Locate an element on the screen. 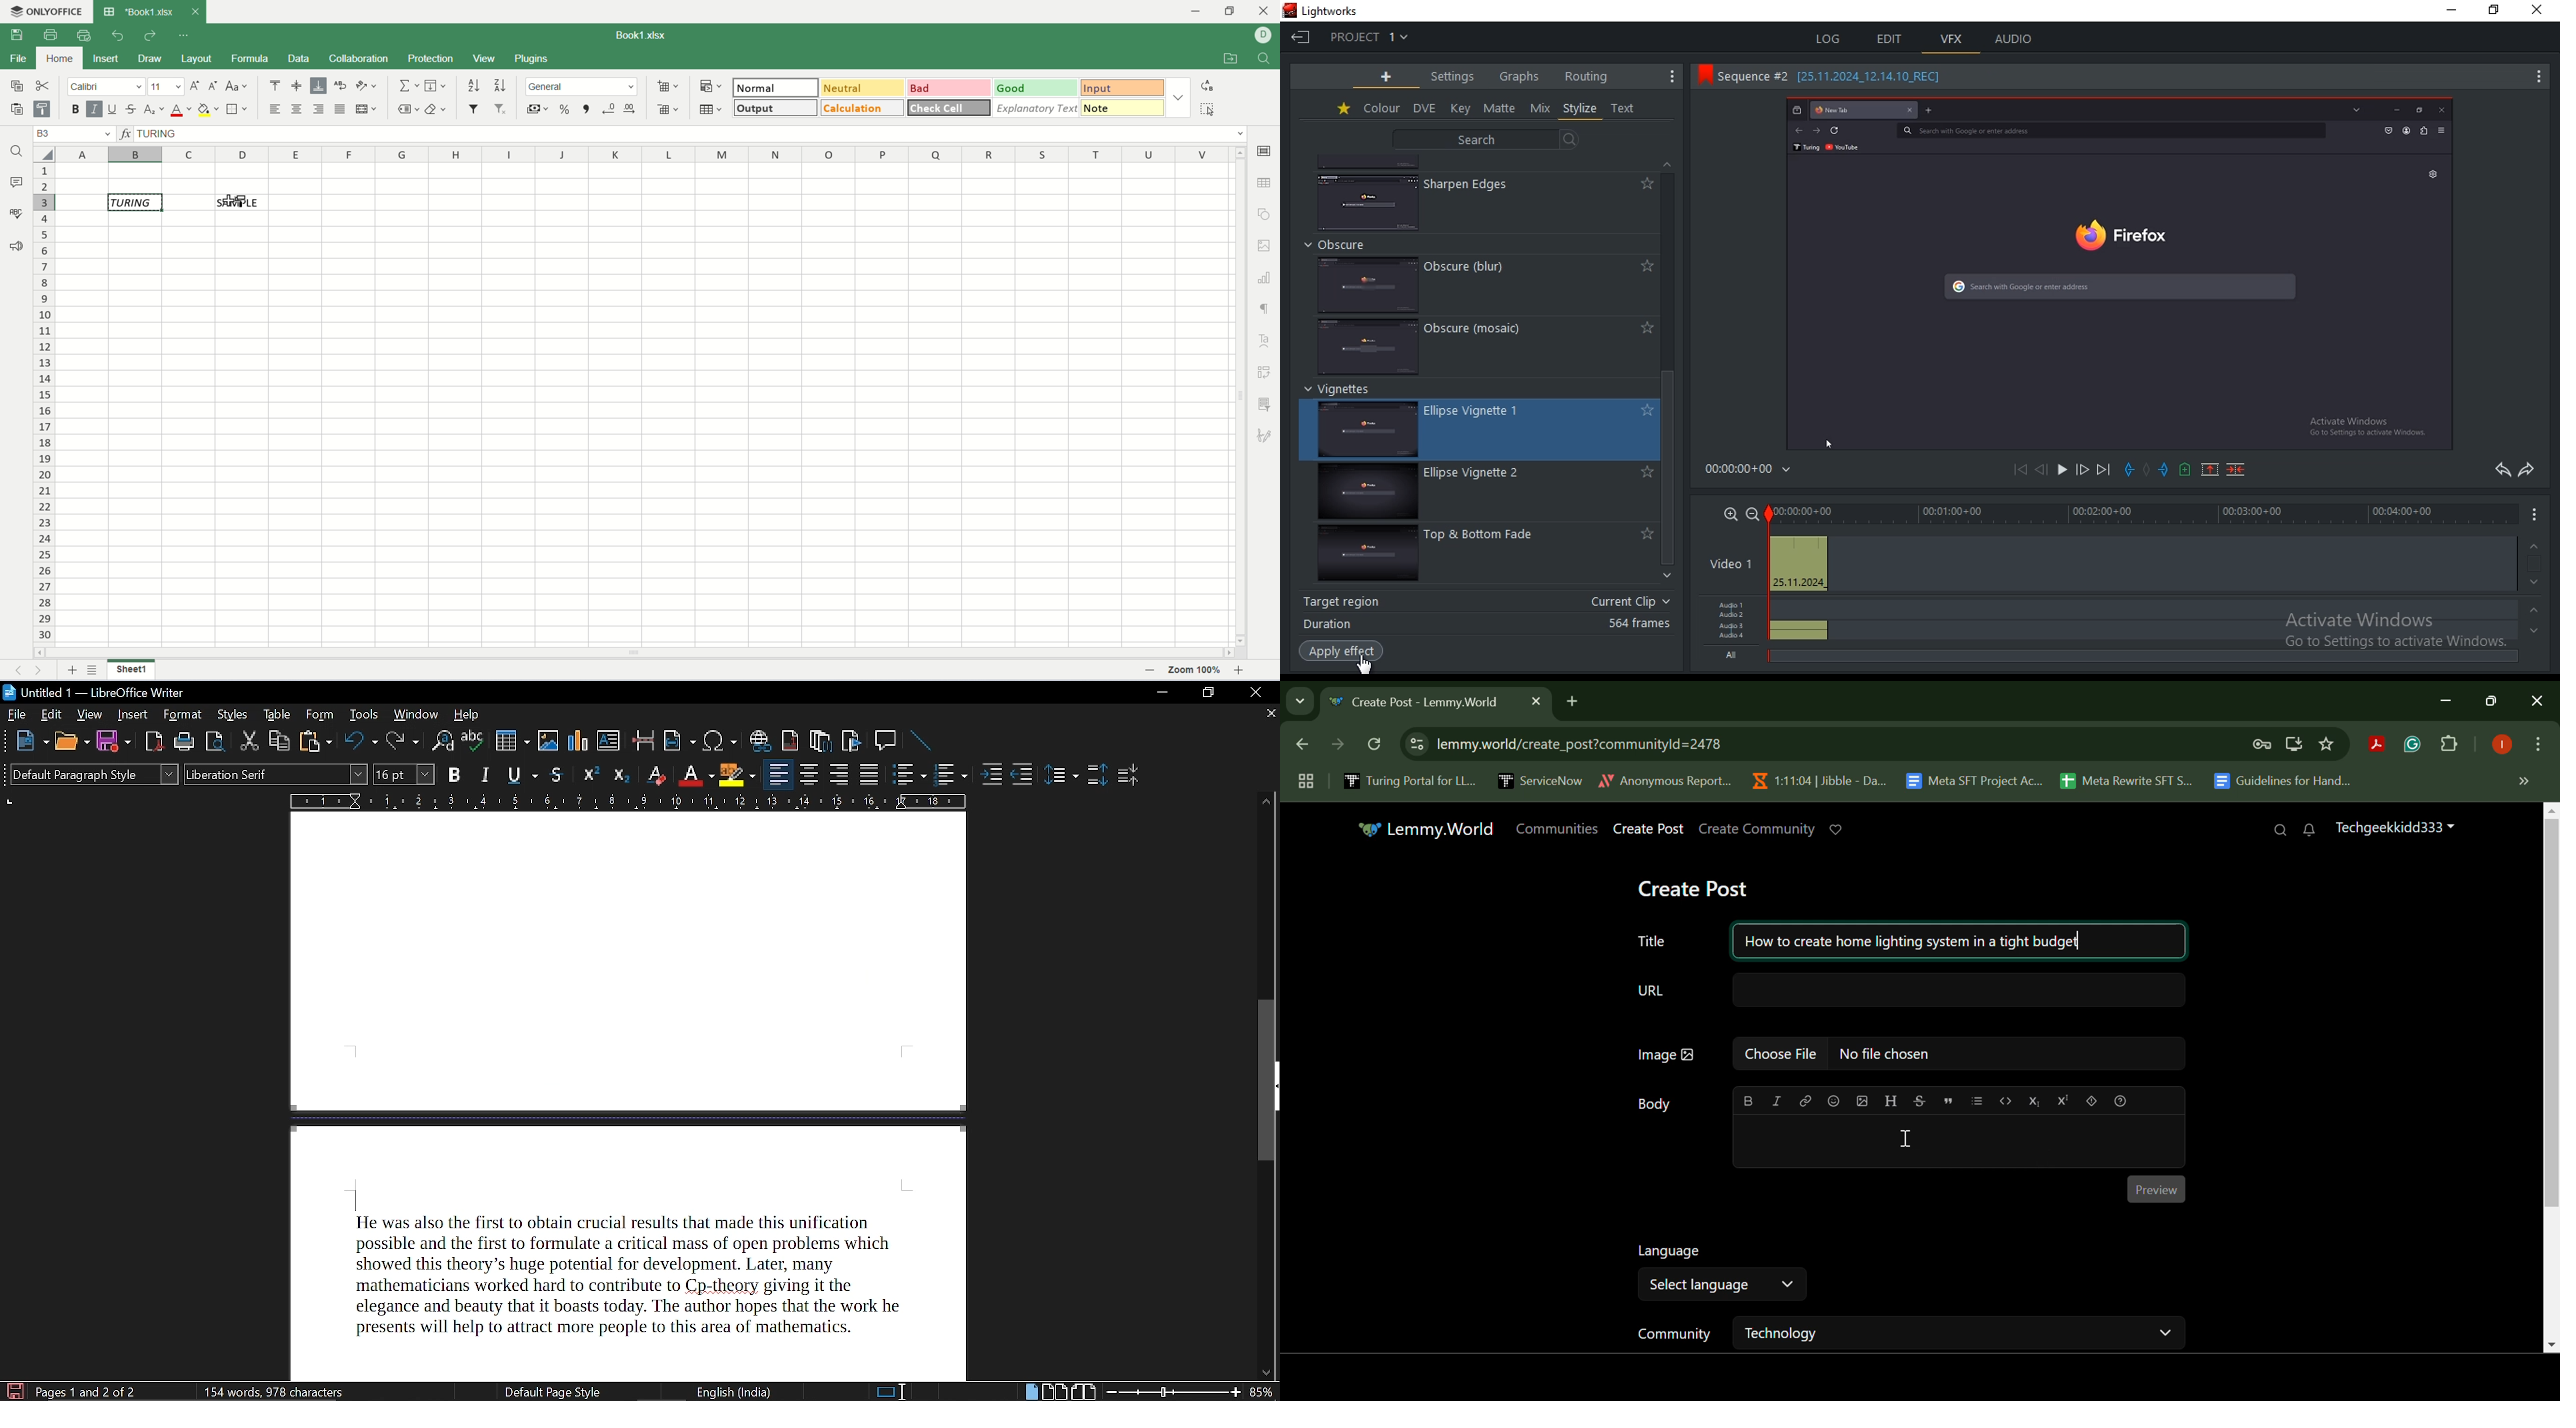 The width and height of the screenshot is (2576, 1428). Meta SFT Project is located at coordinates (1976, 780).